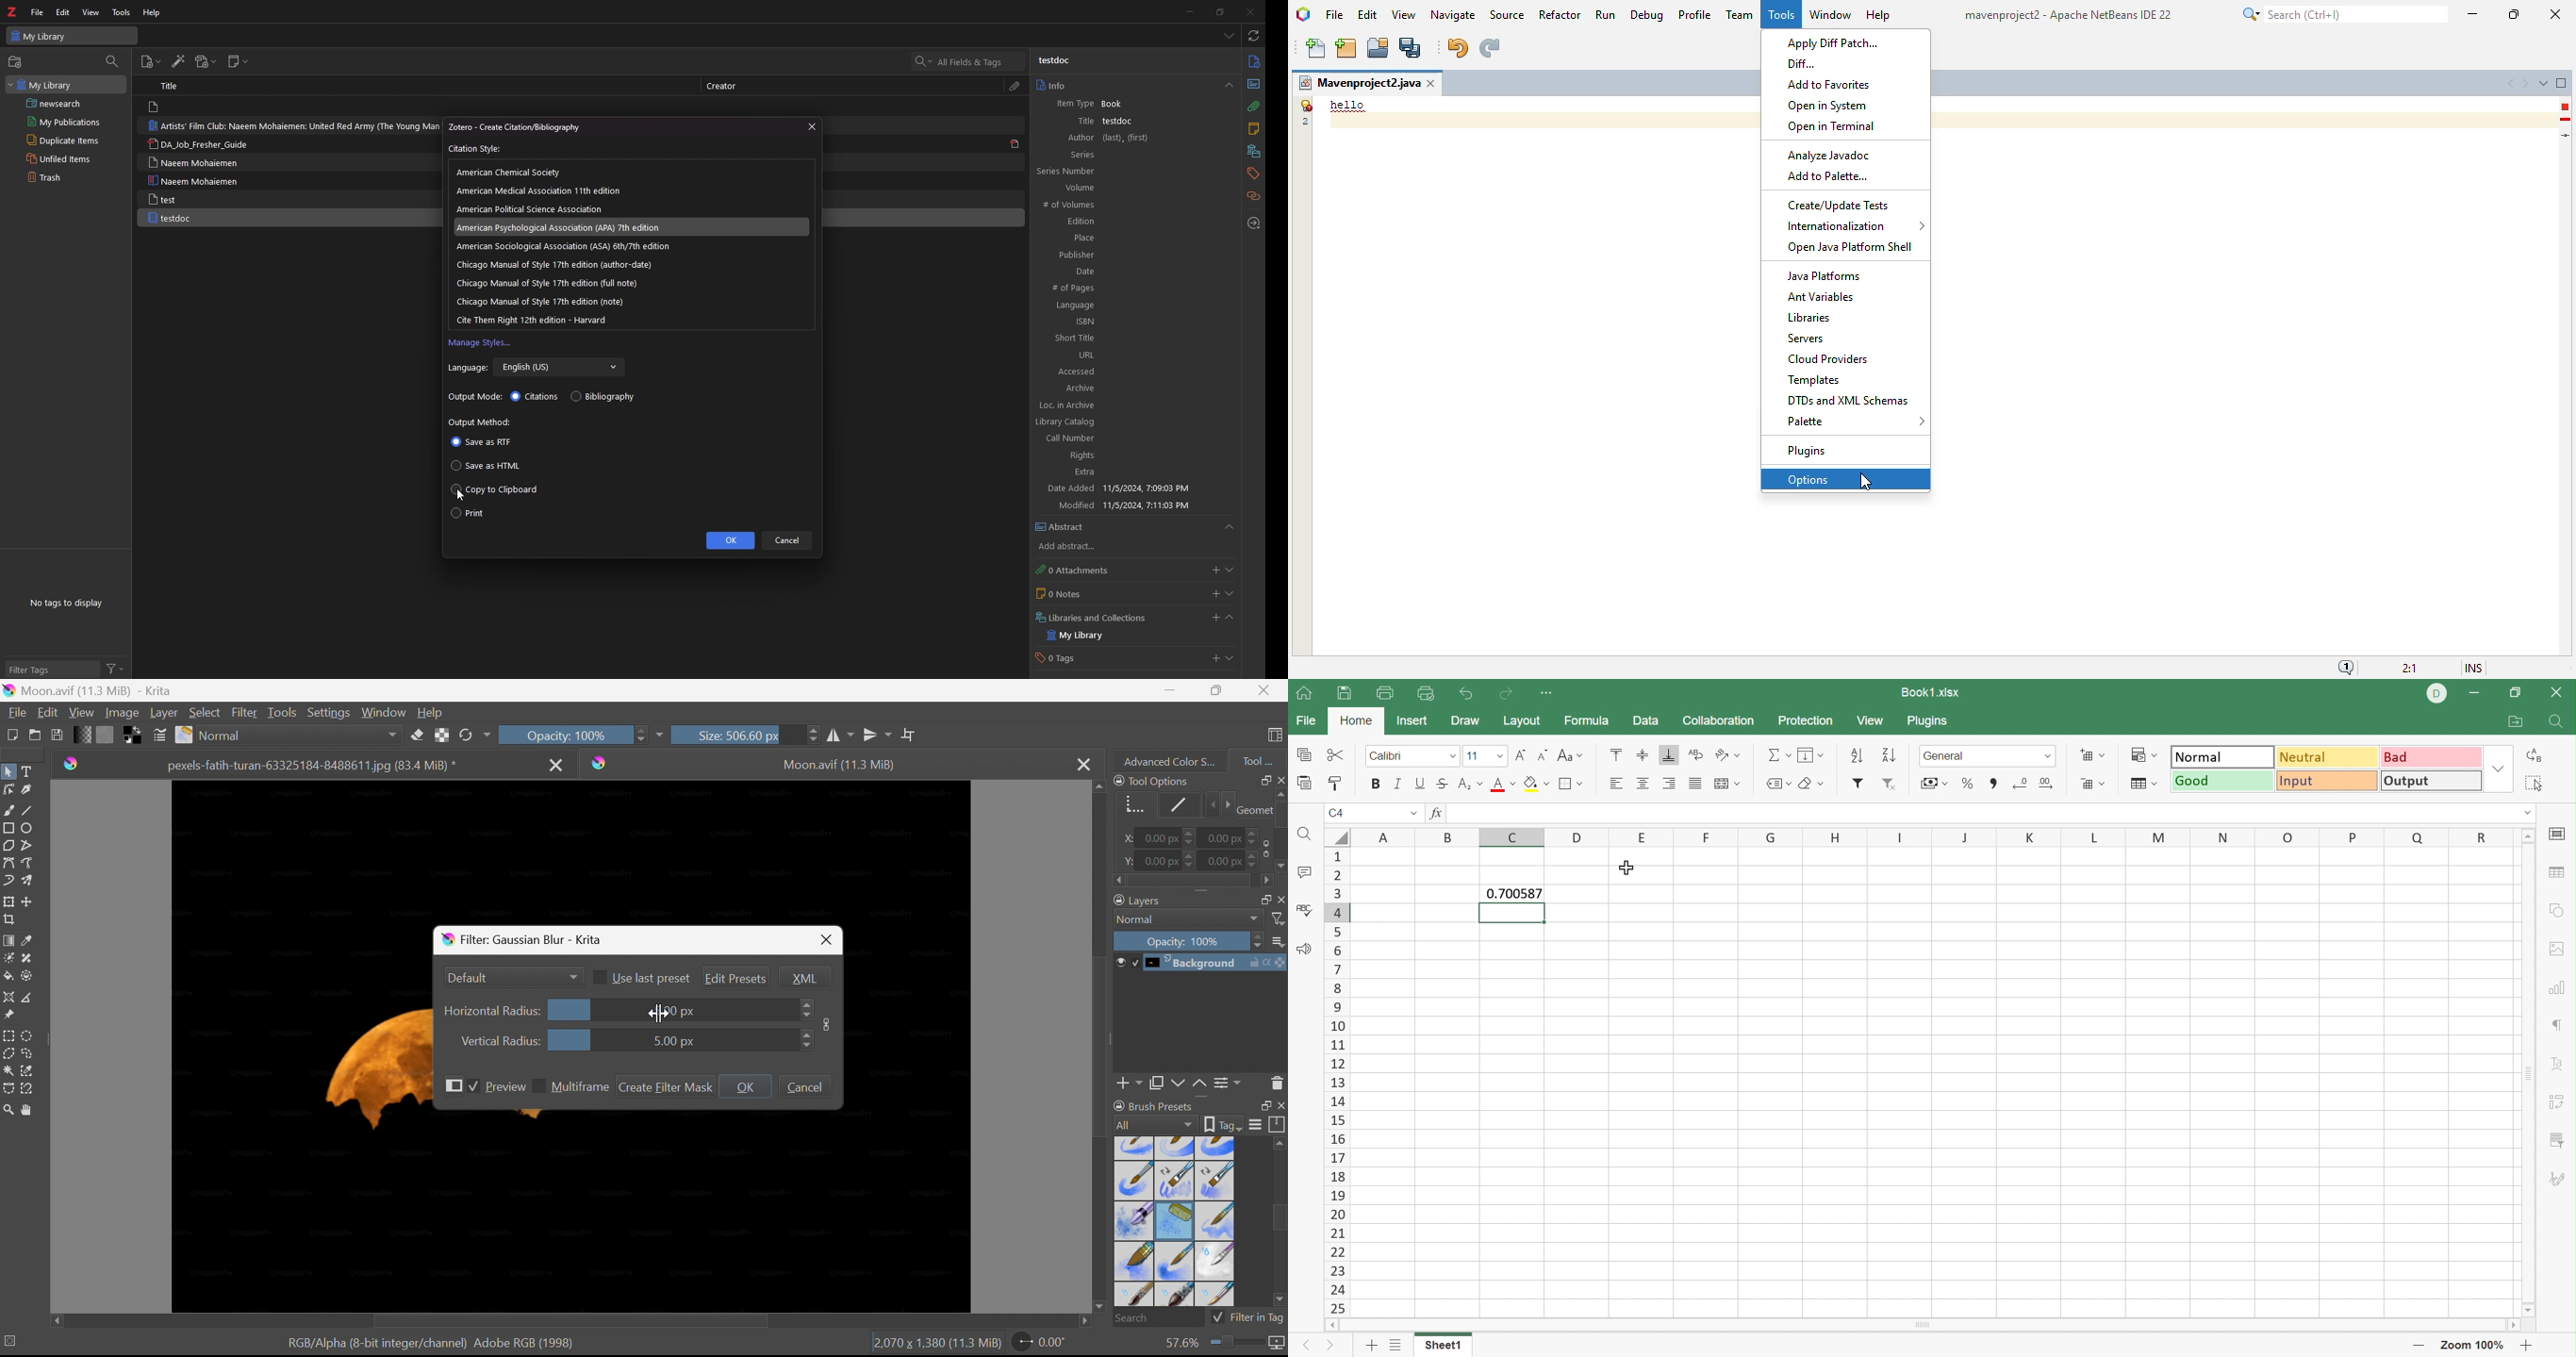 This screenshot has height=1372, width=2576. I want to click on View or change the layer properties, so click(1228, 1085).